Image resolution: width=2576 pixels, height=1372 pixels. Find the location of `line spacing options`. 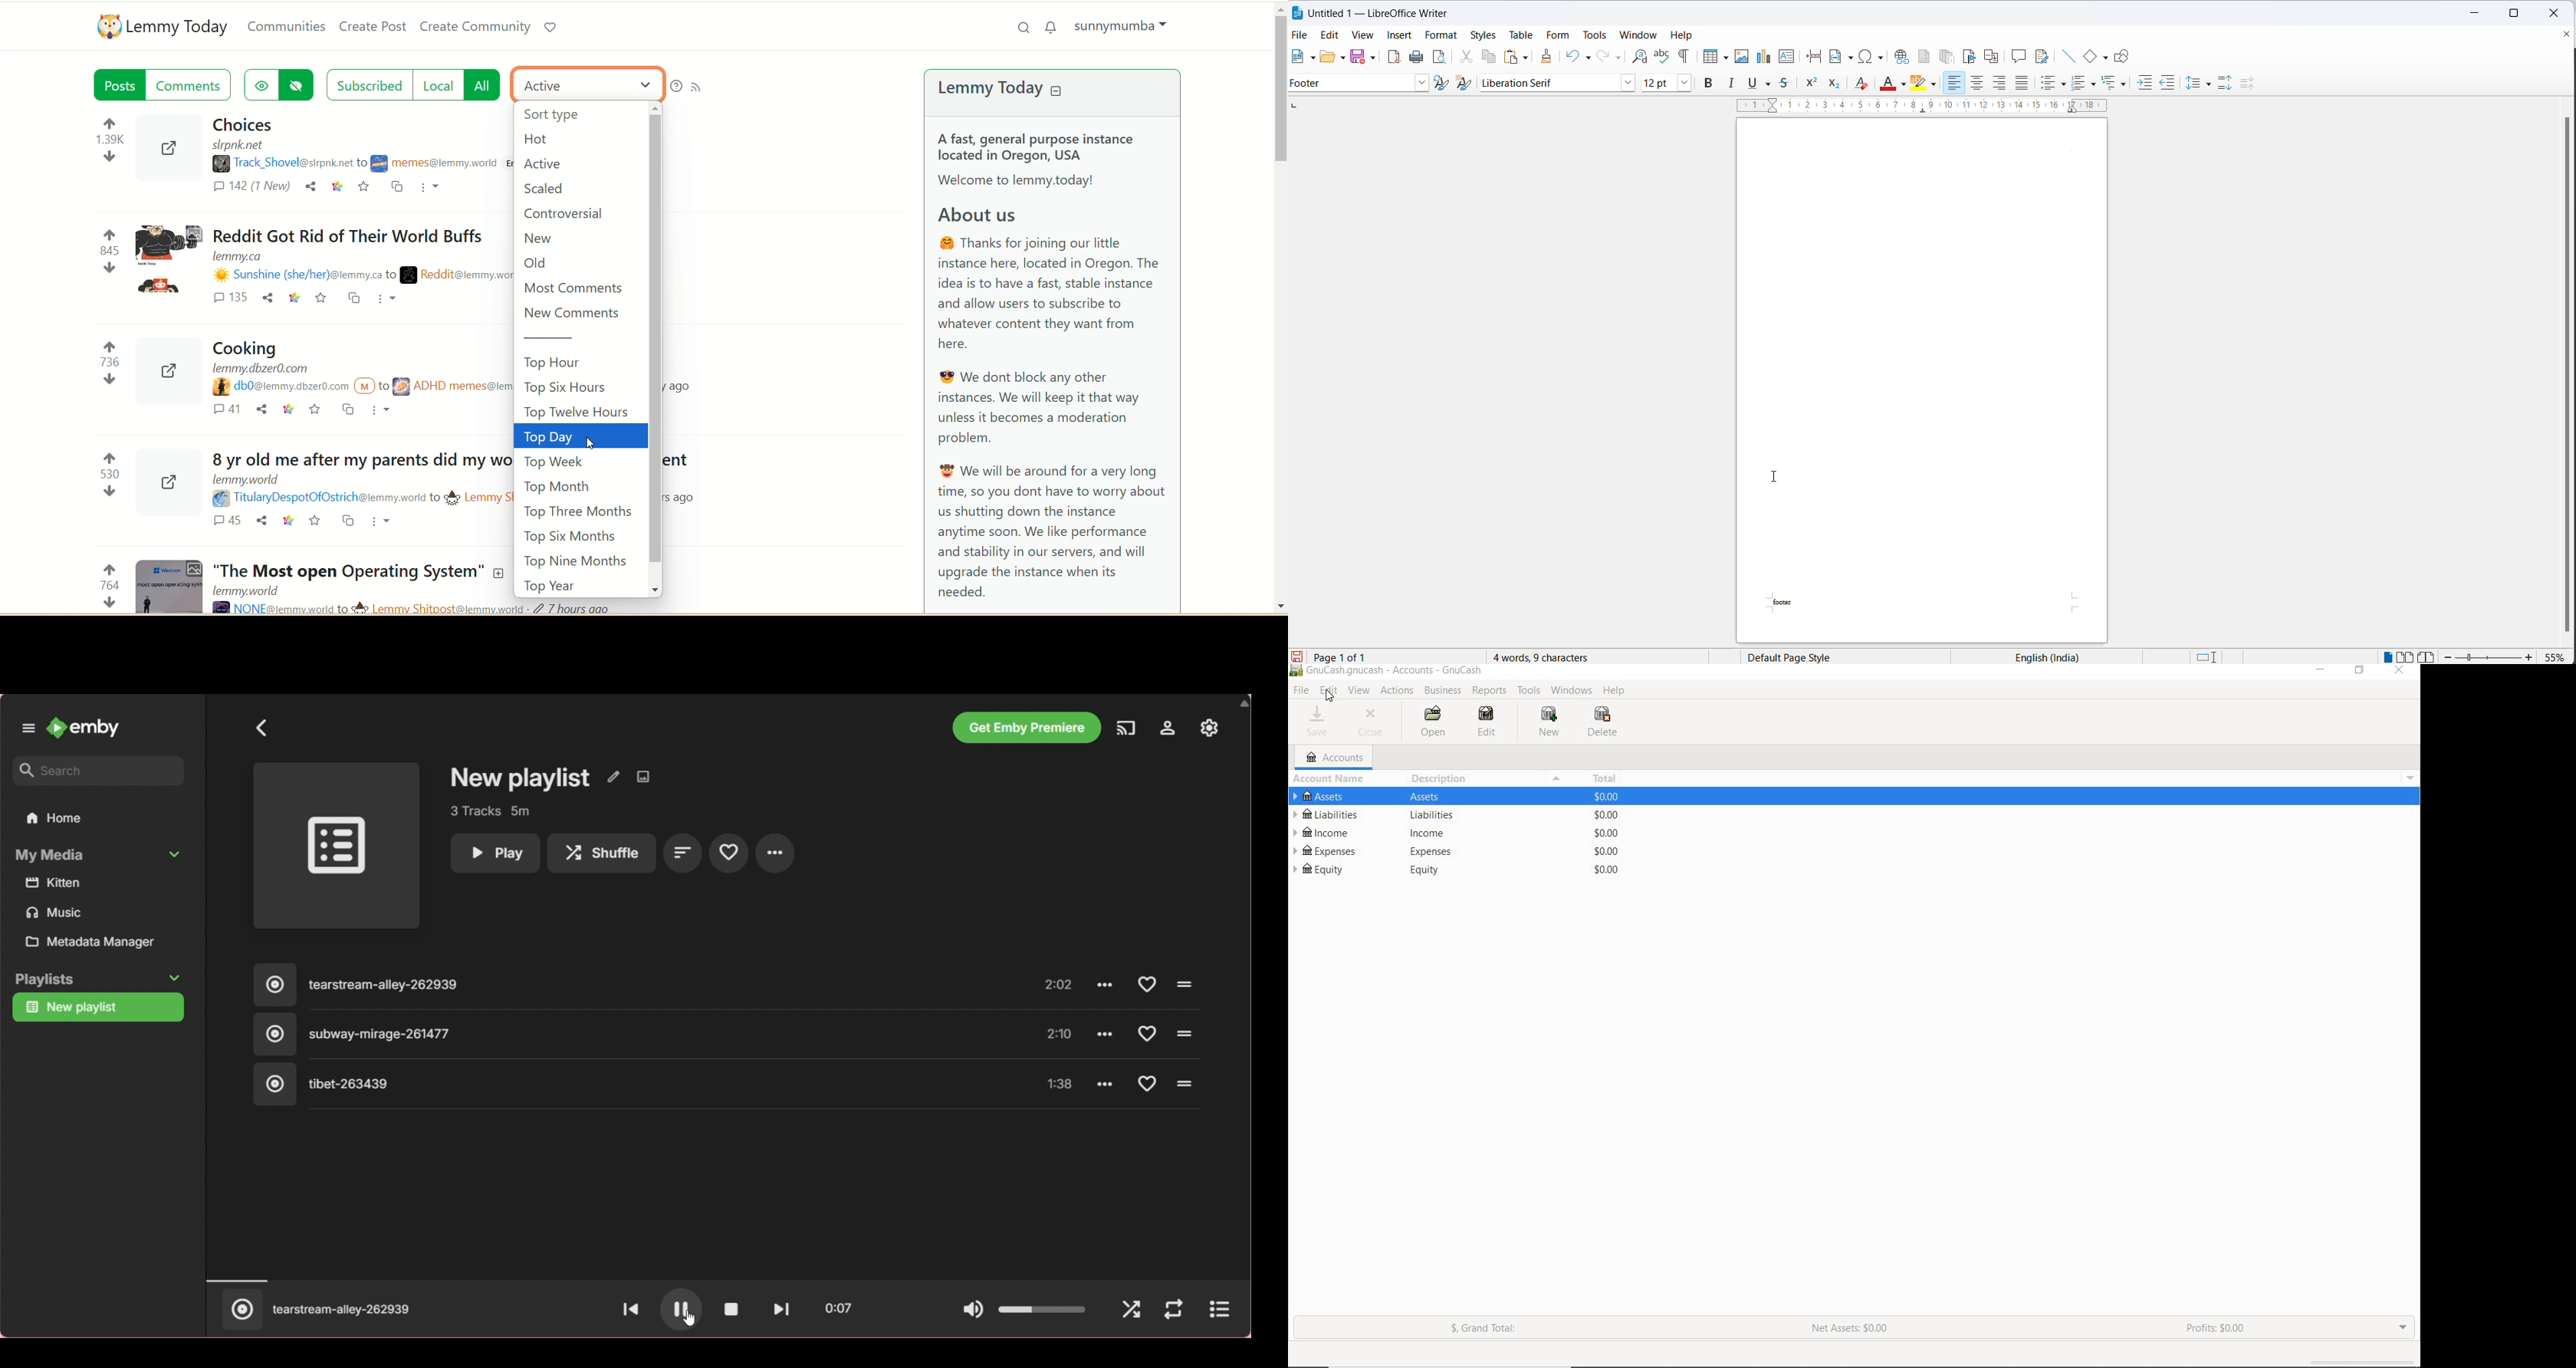

line spacing options is located at coordinates (2206, 85).